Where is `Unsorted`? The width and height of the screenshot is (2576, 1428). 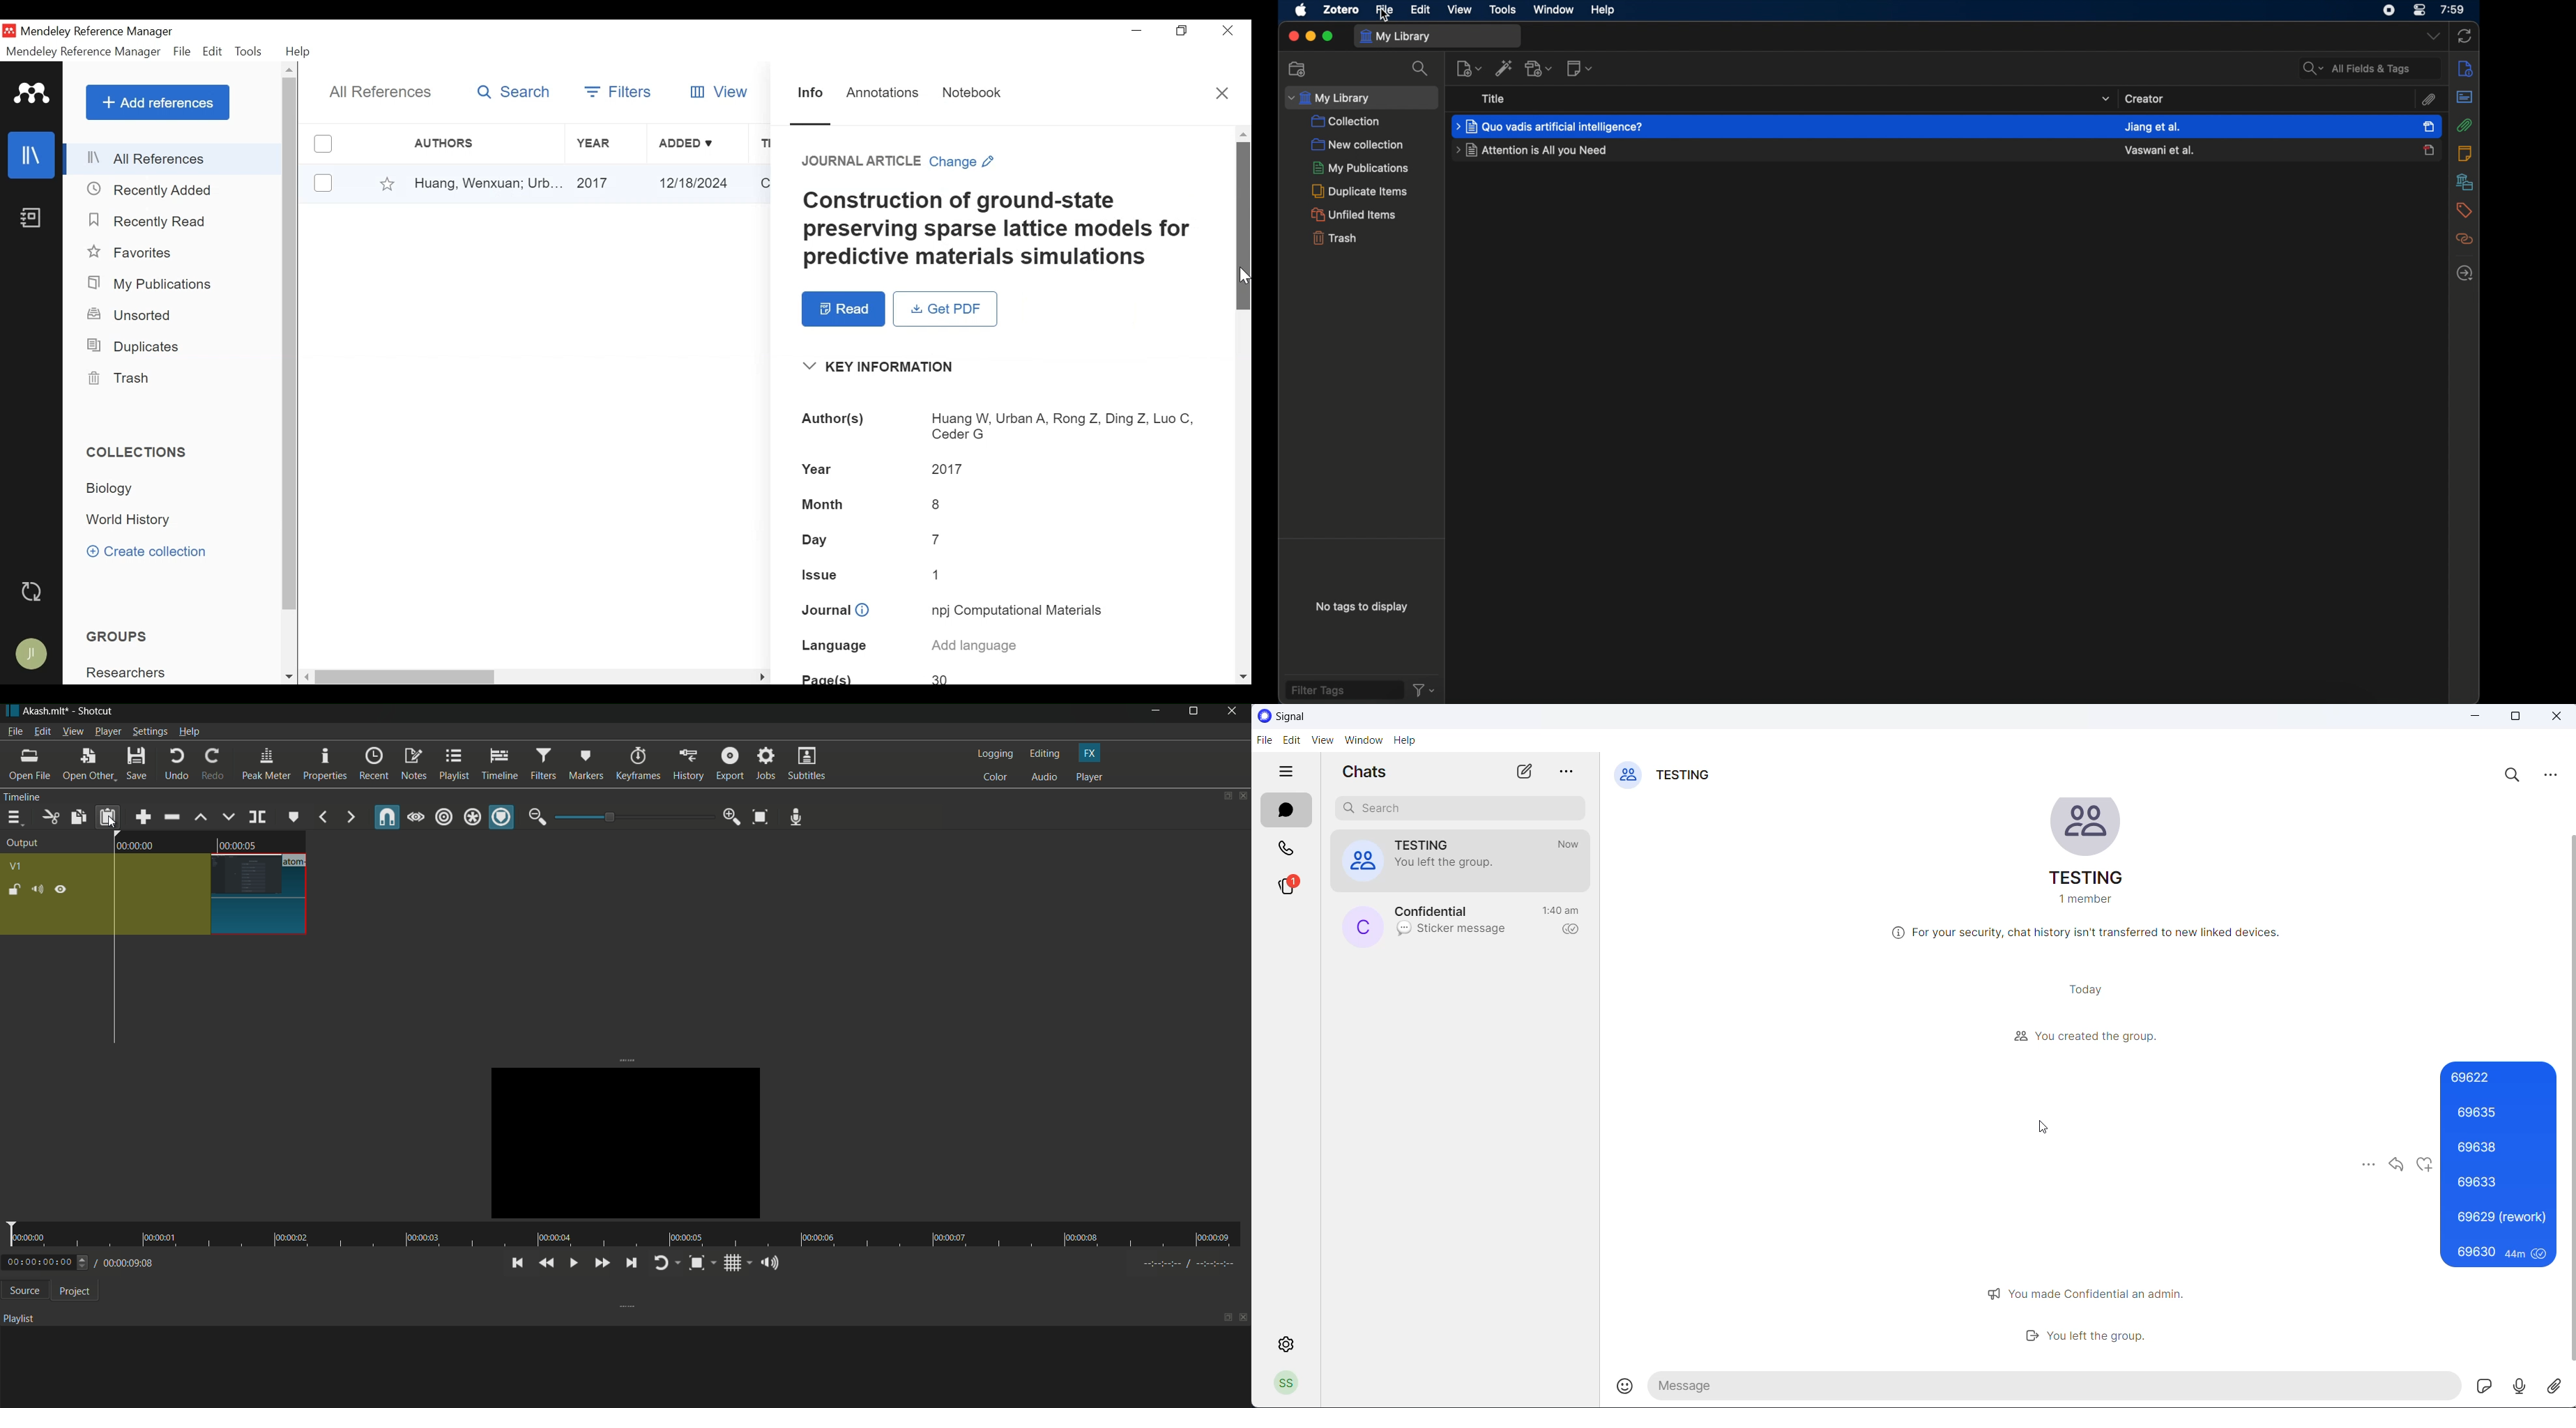
Unsorted is located at coordinates (131, 315).